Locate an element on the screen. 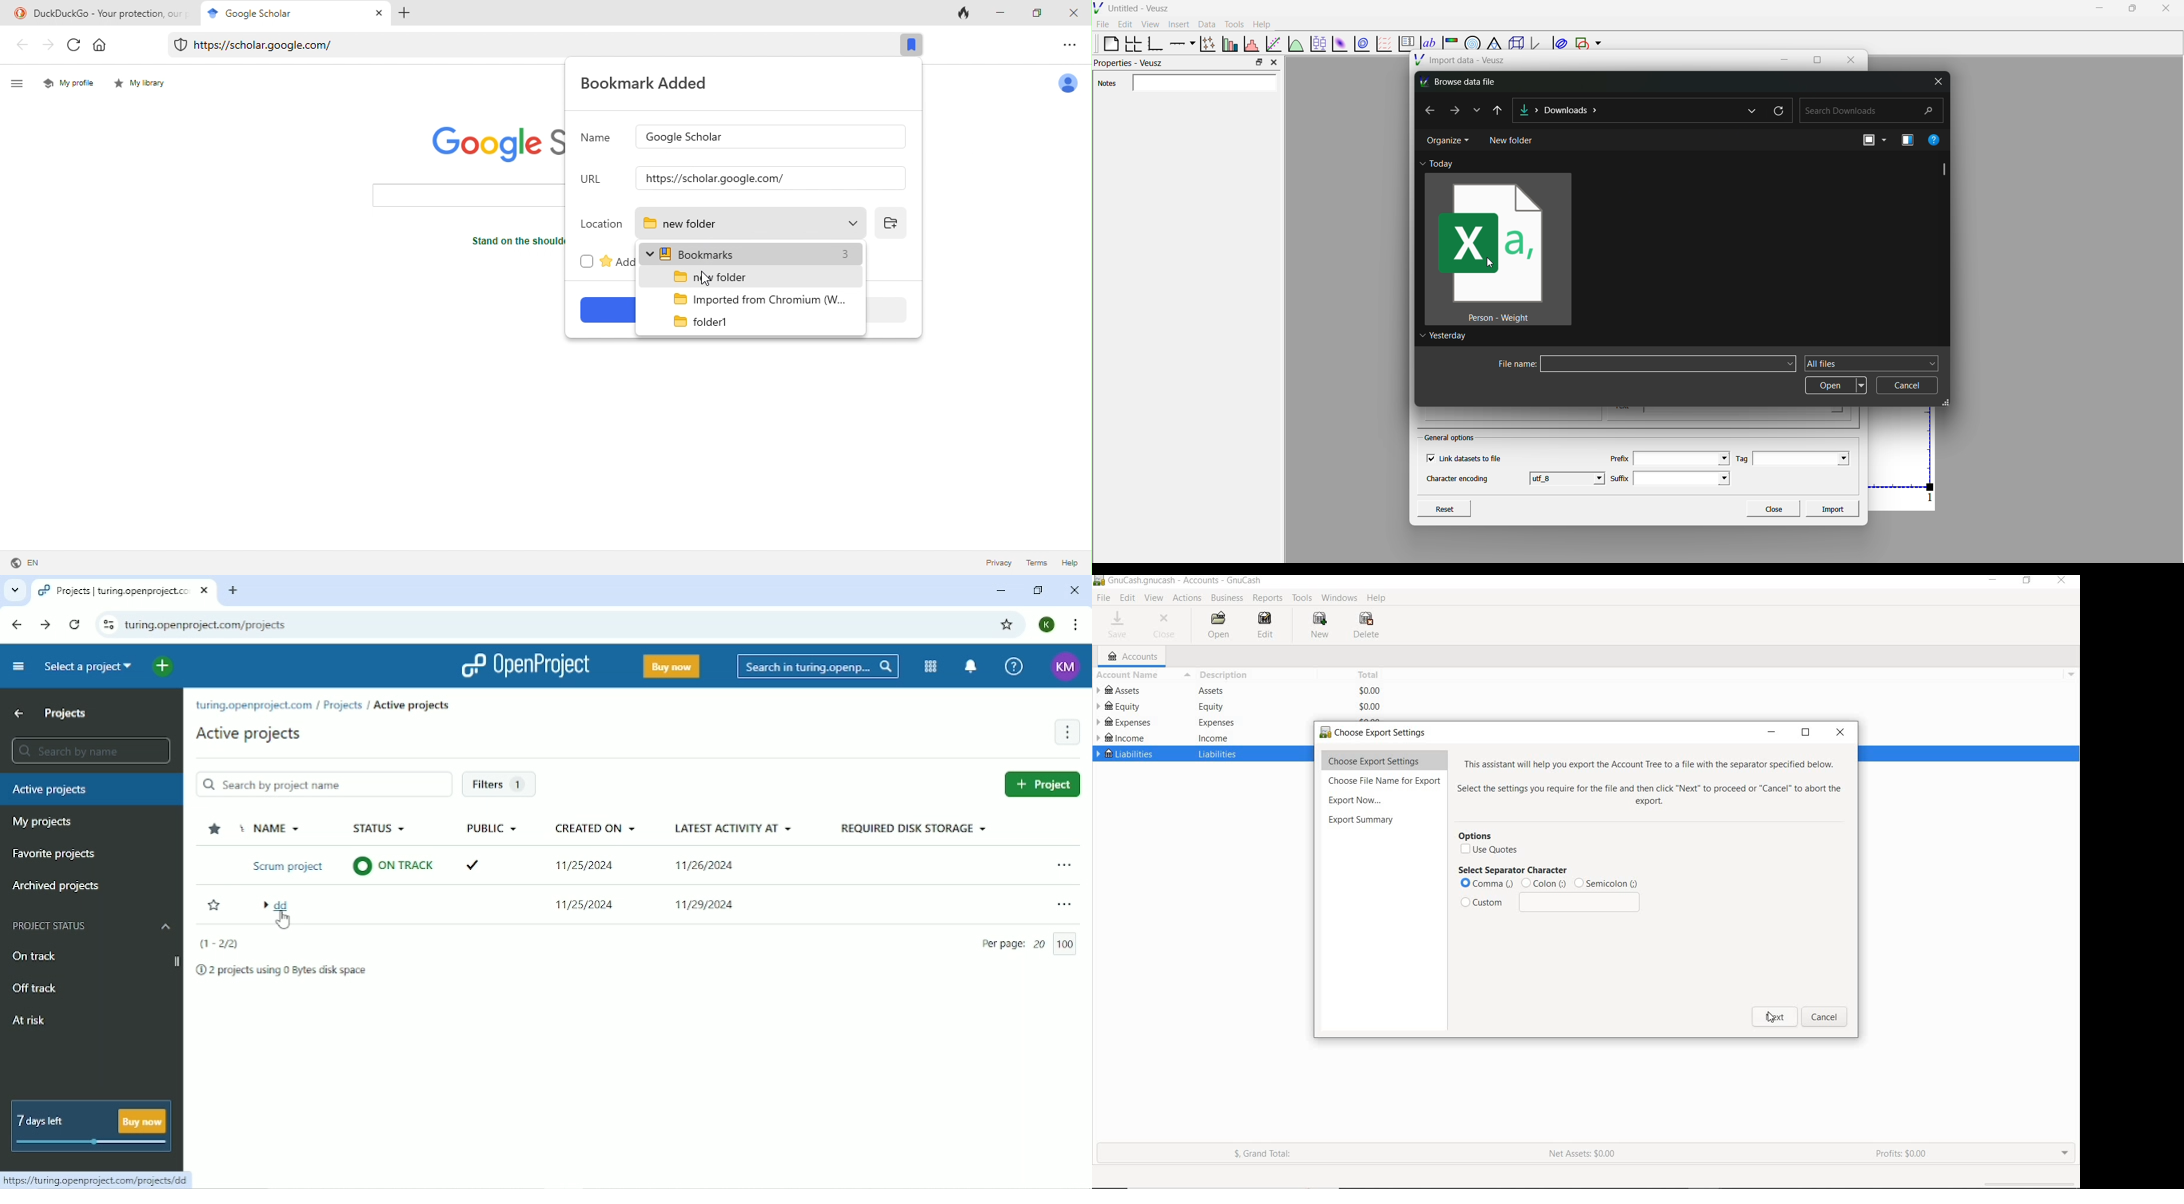  Sort by favorites is located at coordinates (215, 827).